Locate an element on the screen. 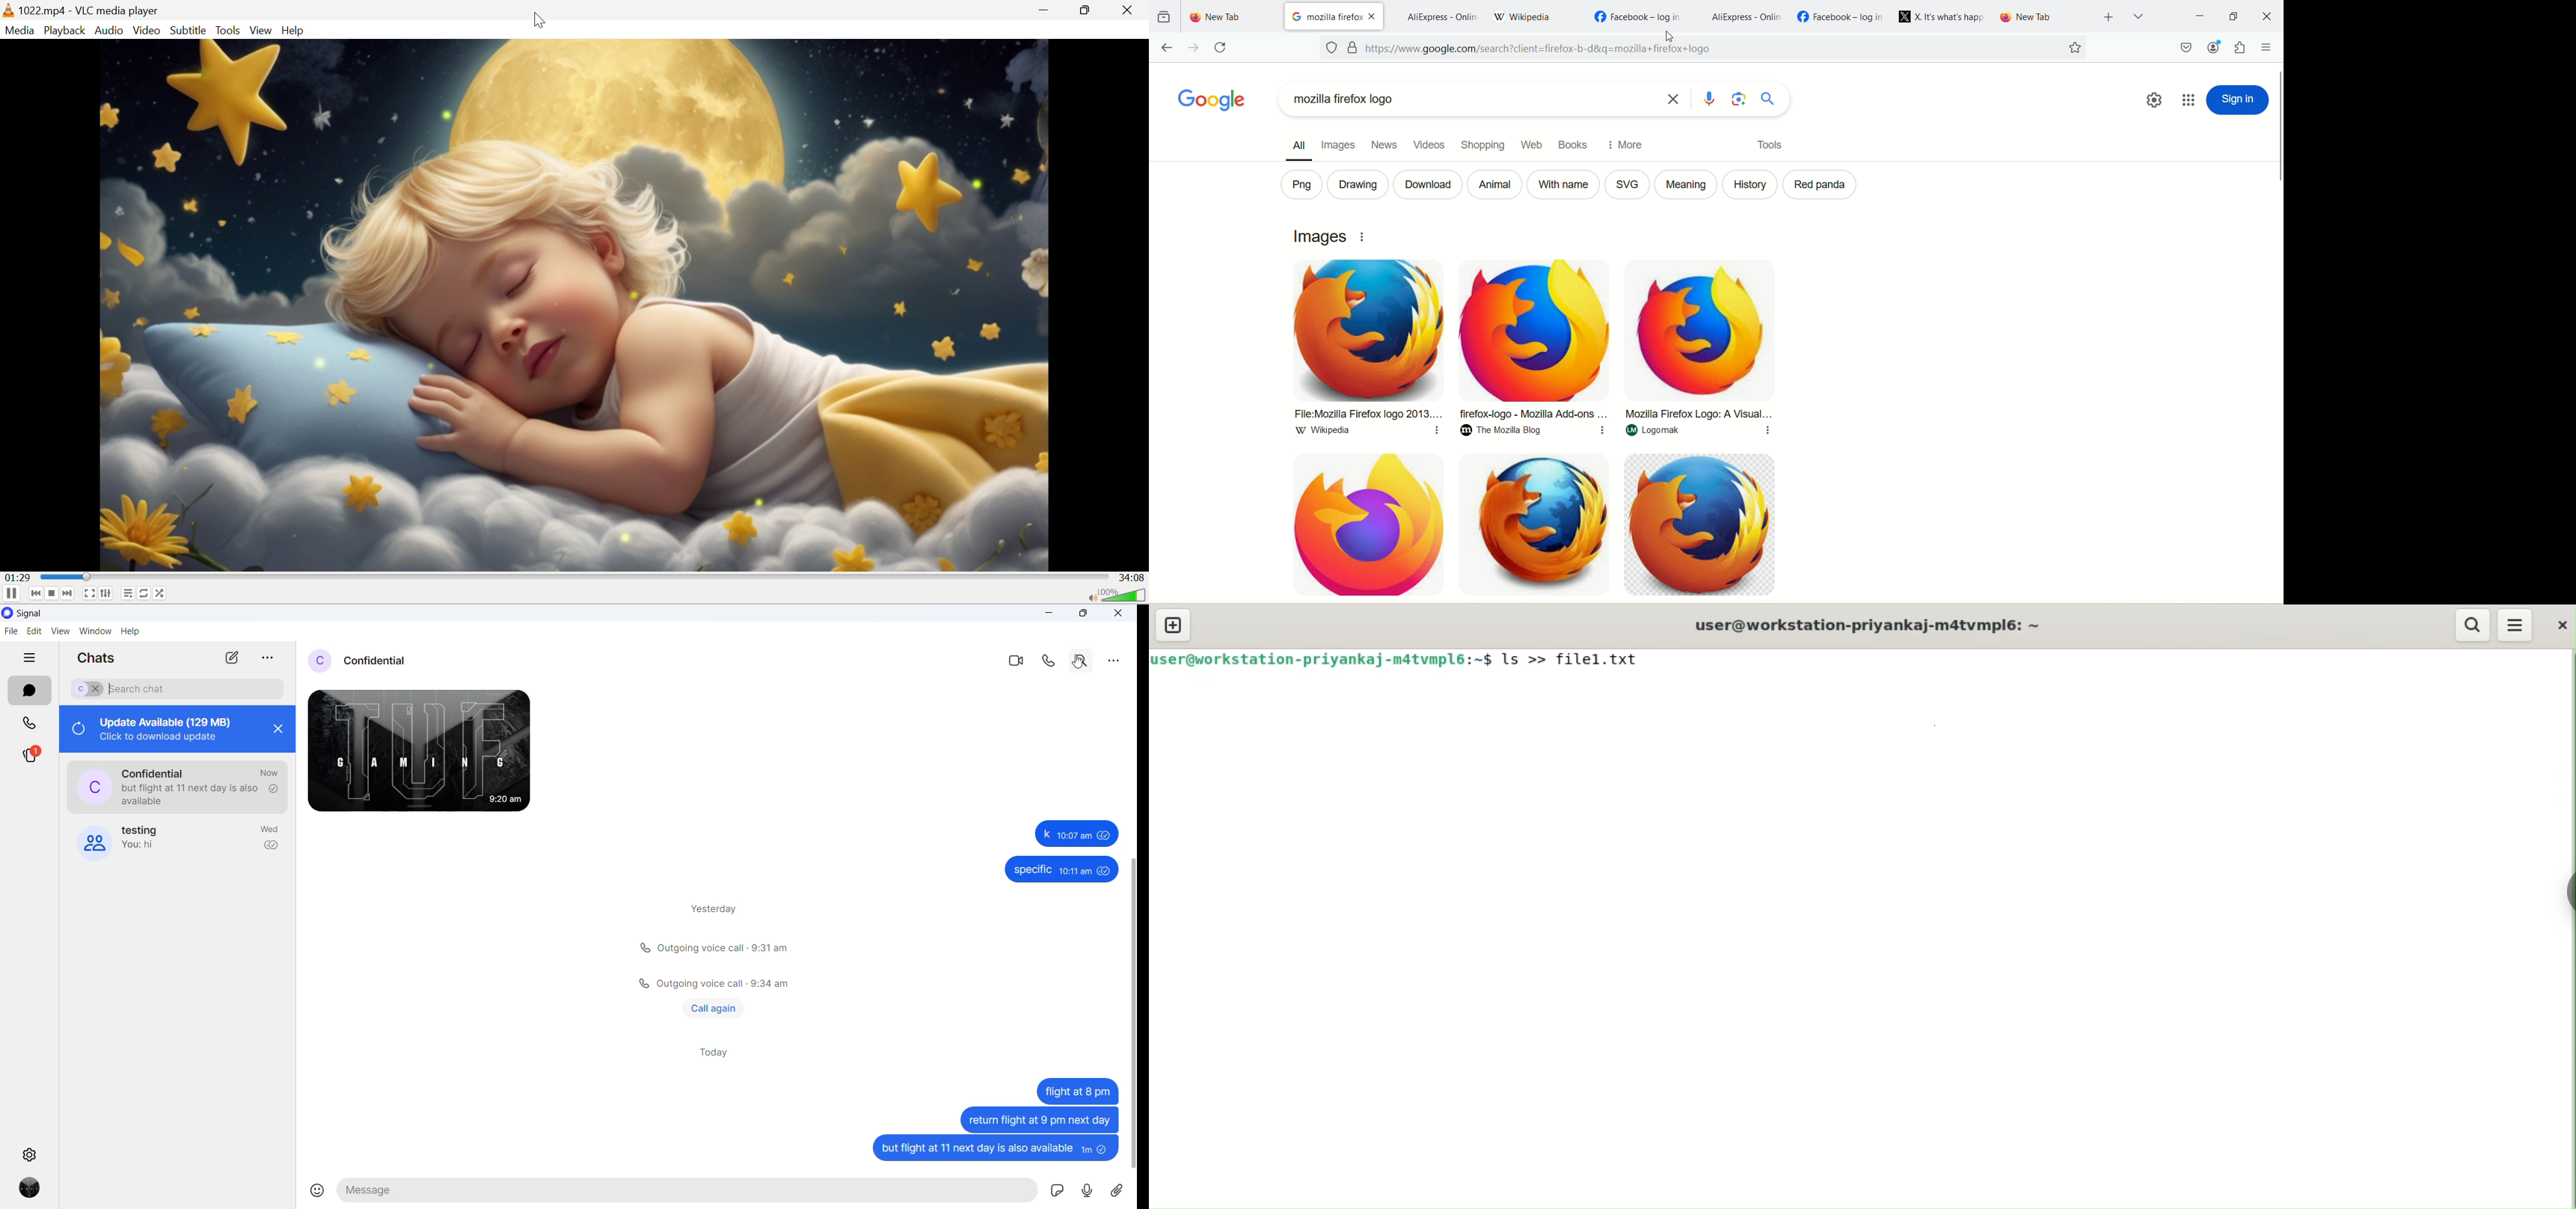 The height and width of the screenshot is (1232, 2576). new tab is located at coordinates (1174, 625).